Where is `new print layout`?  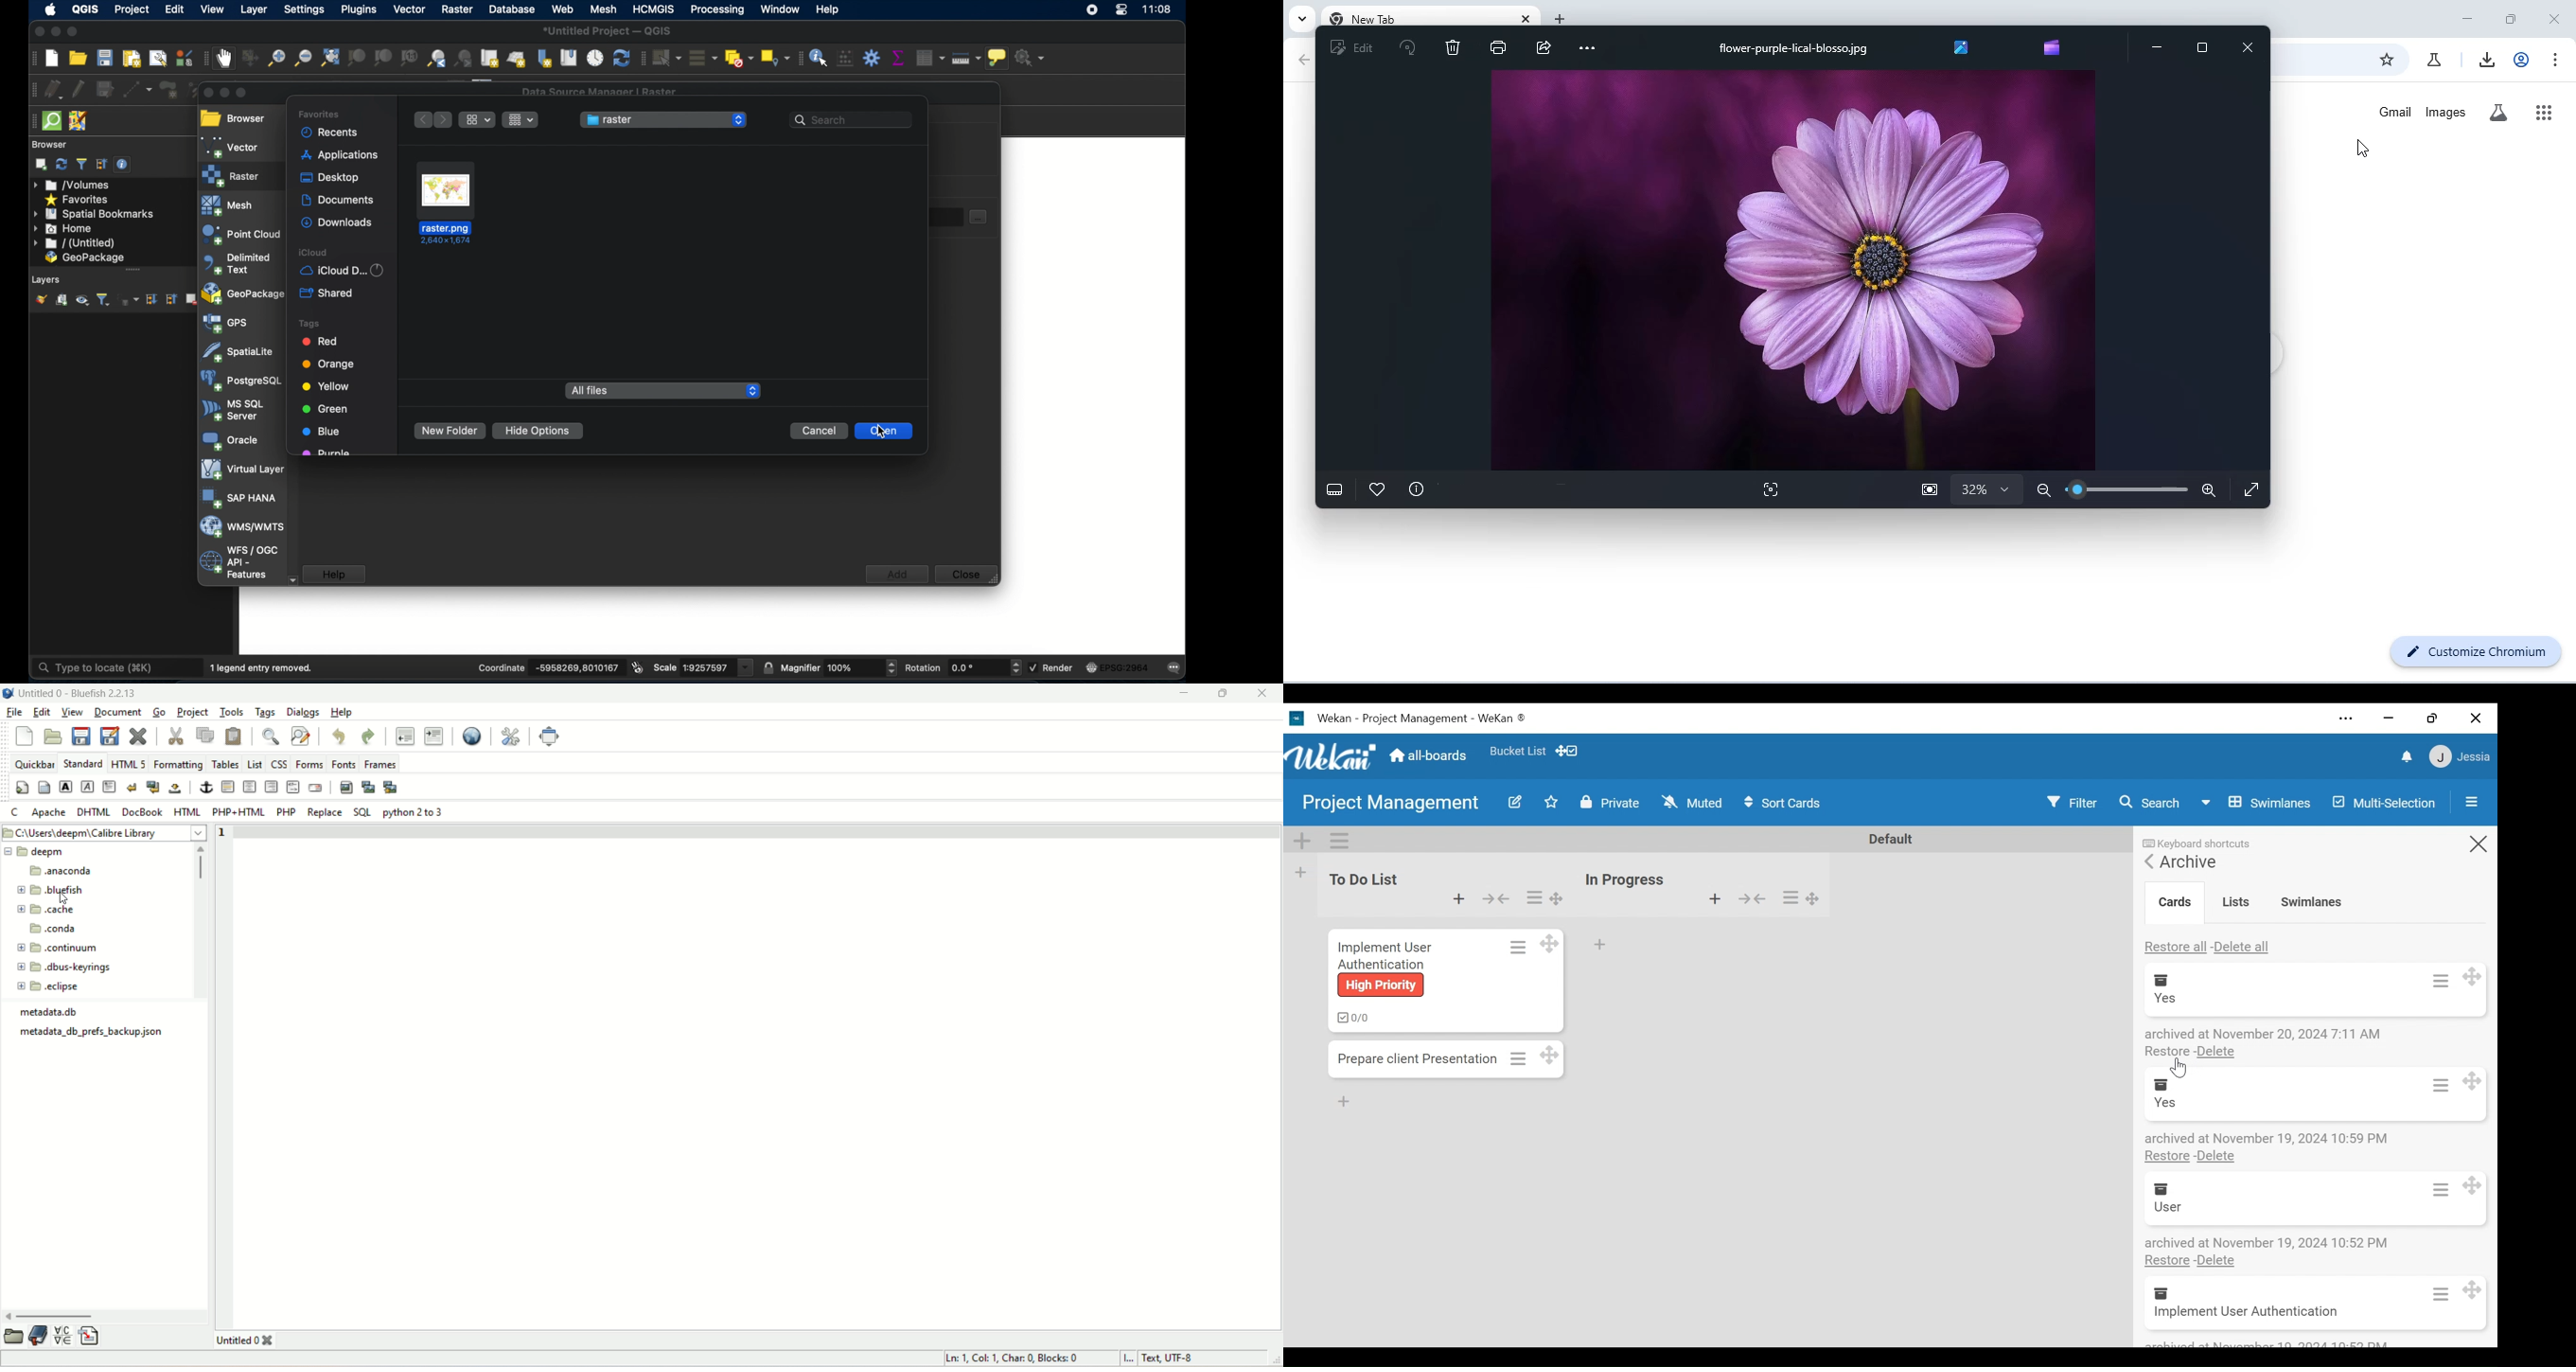
new print layout is located at coordinates (132, 58).